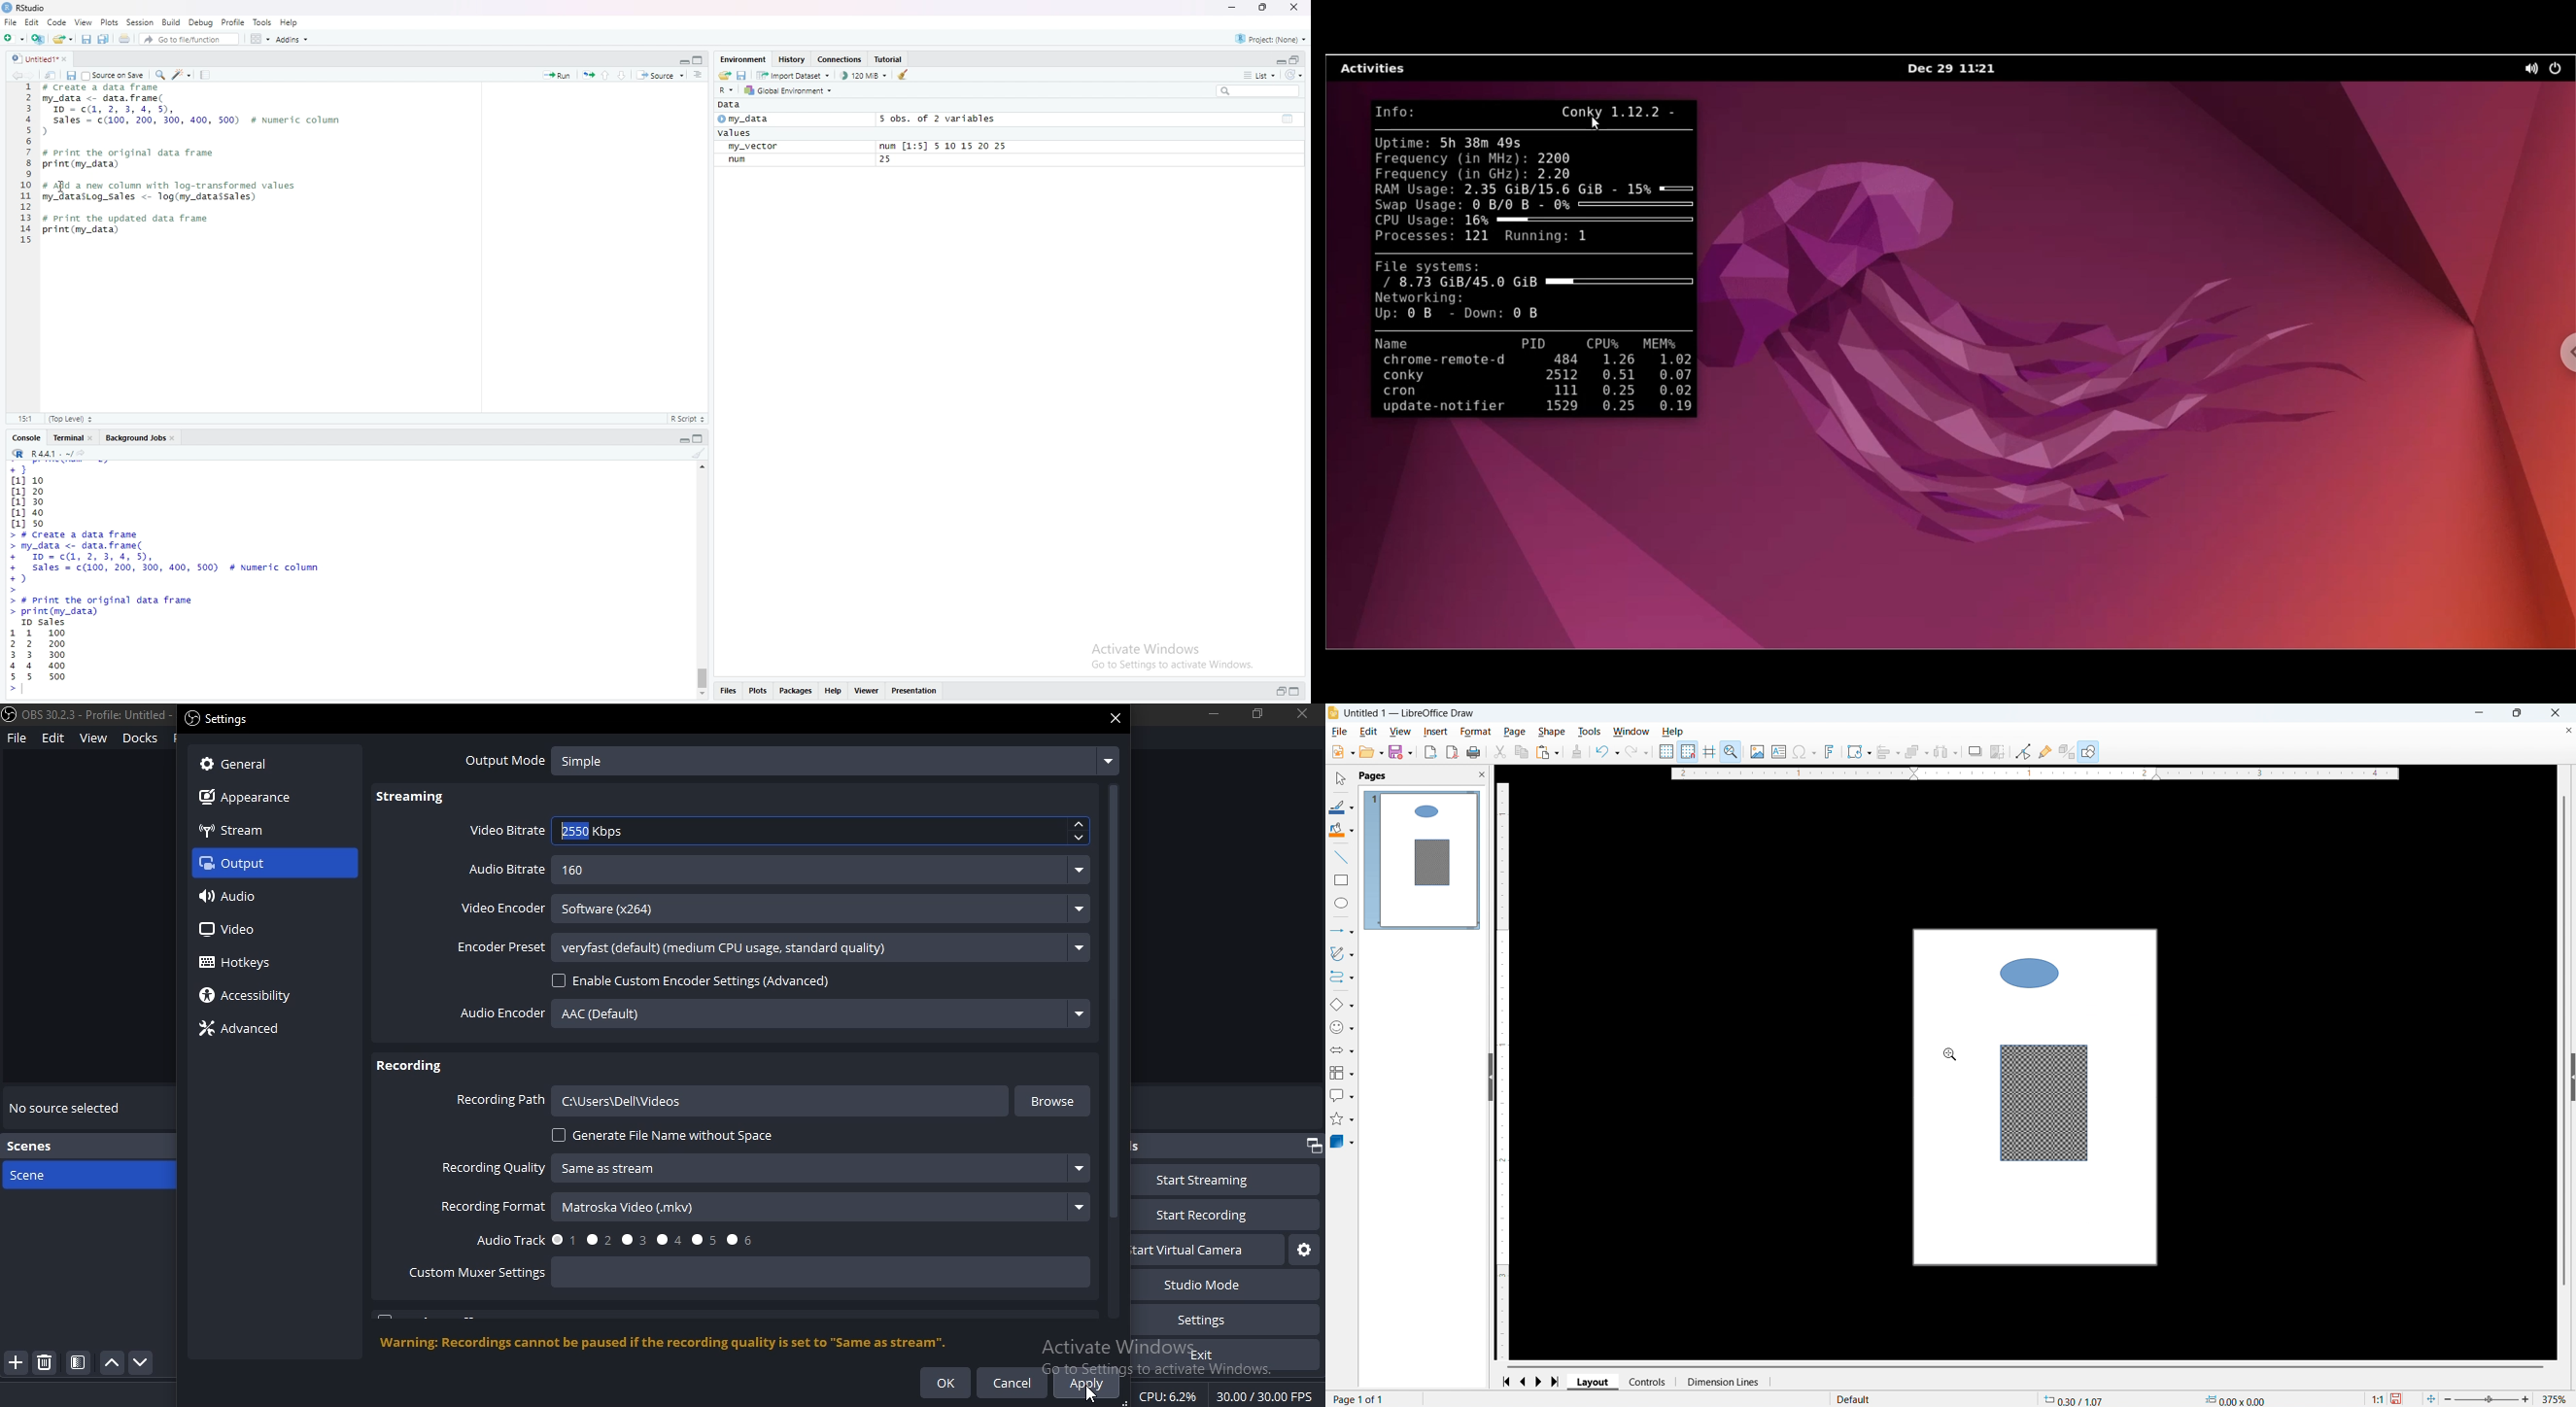  I want to click on video bitrate , so click(508, 829).